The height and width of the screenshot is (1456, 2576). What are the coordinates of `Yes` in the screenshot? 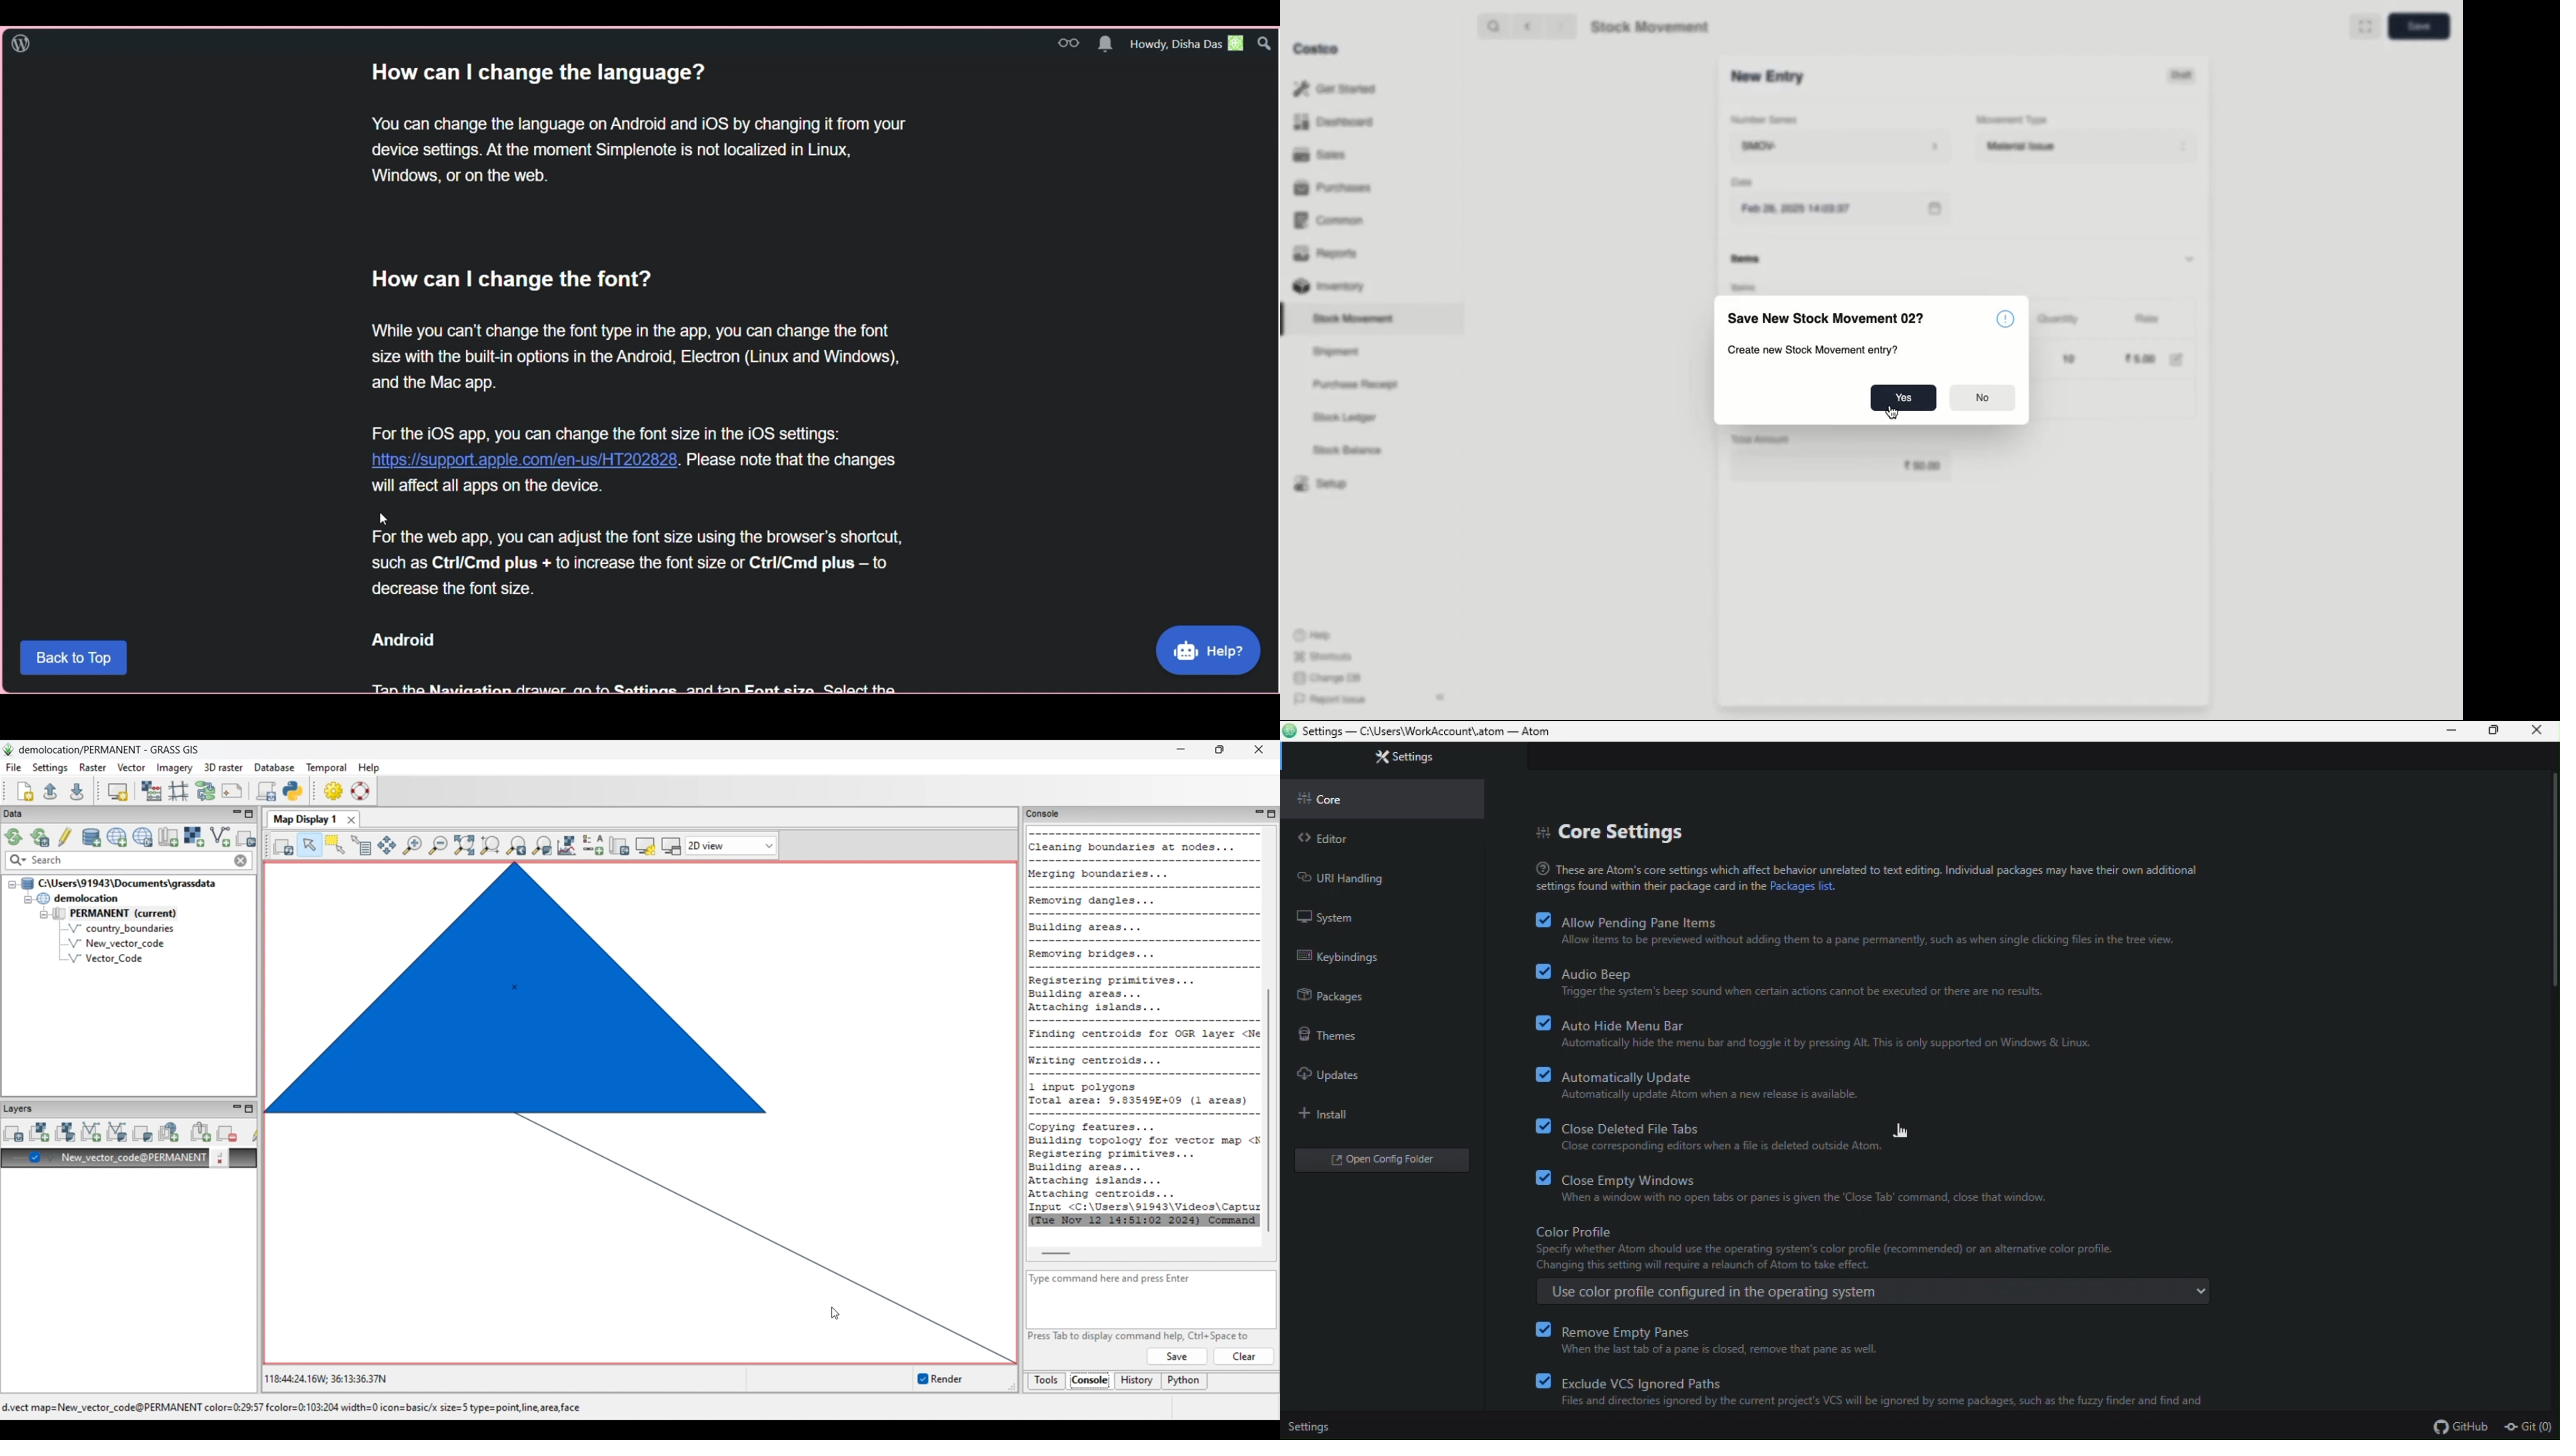 It's located at (1901, 395).